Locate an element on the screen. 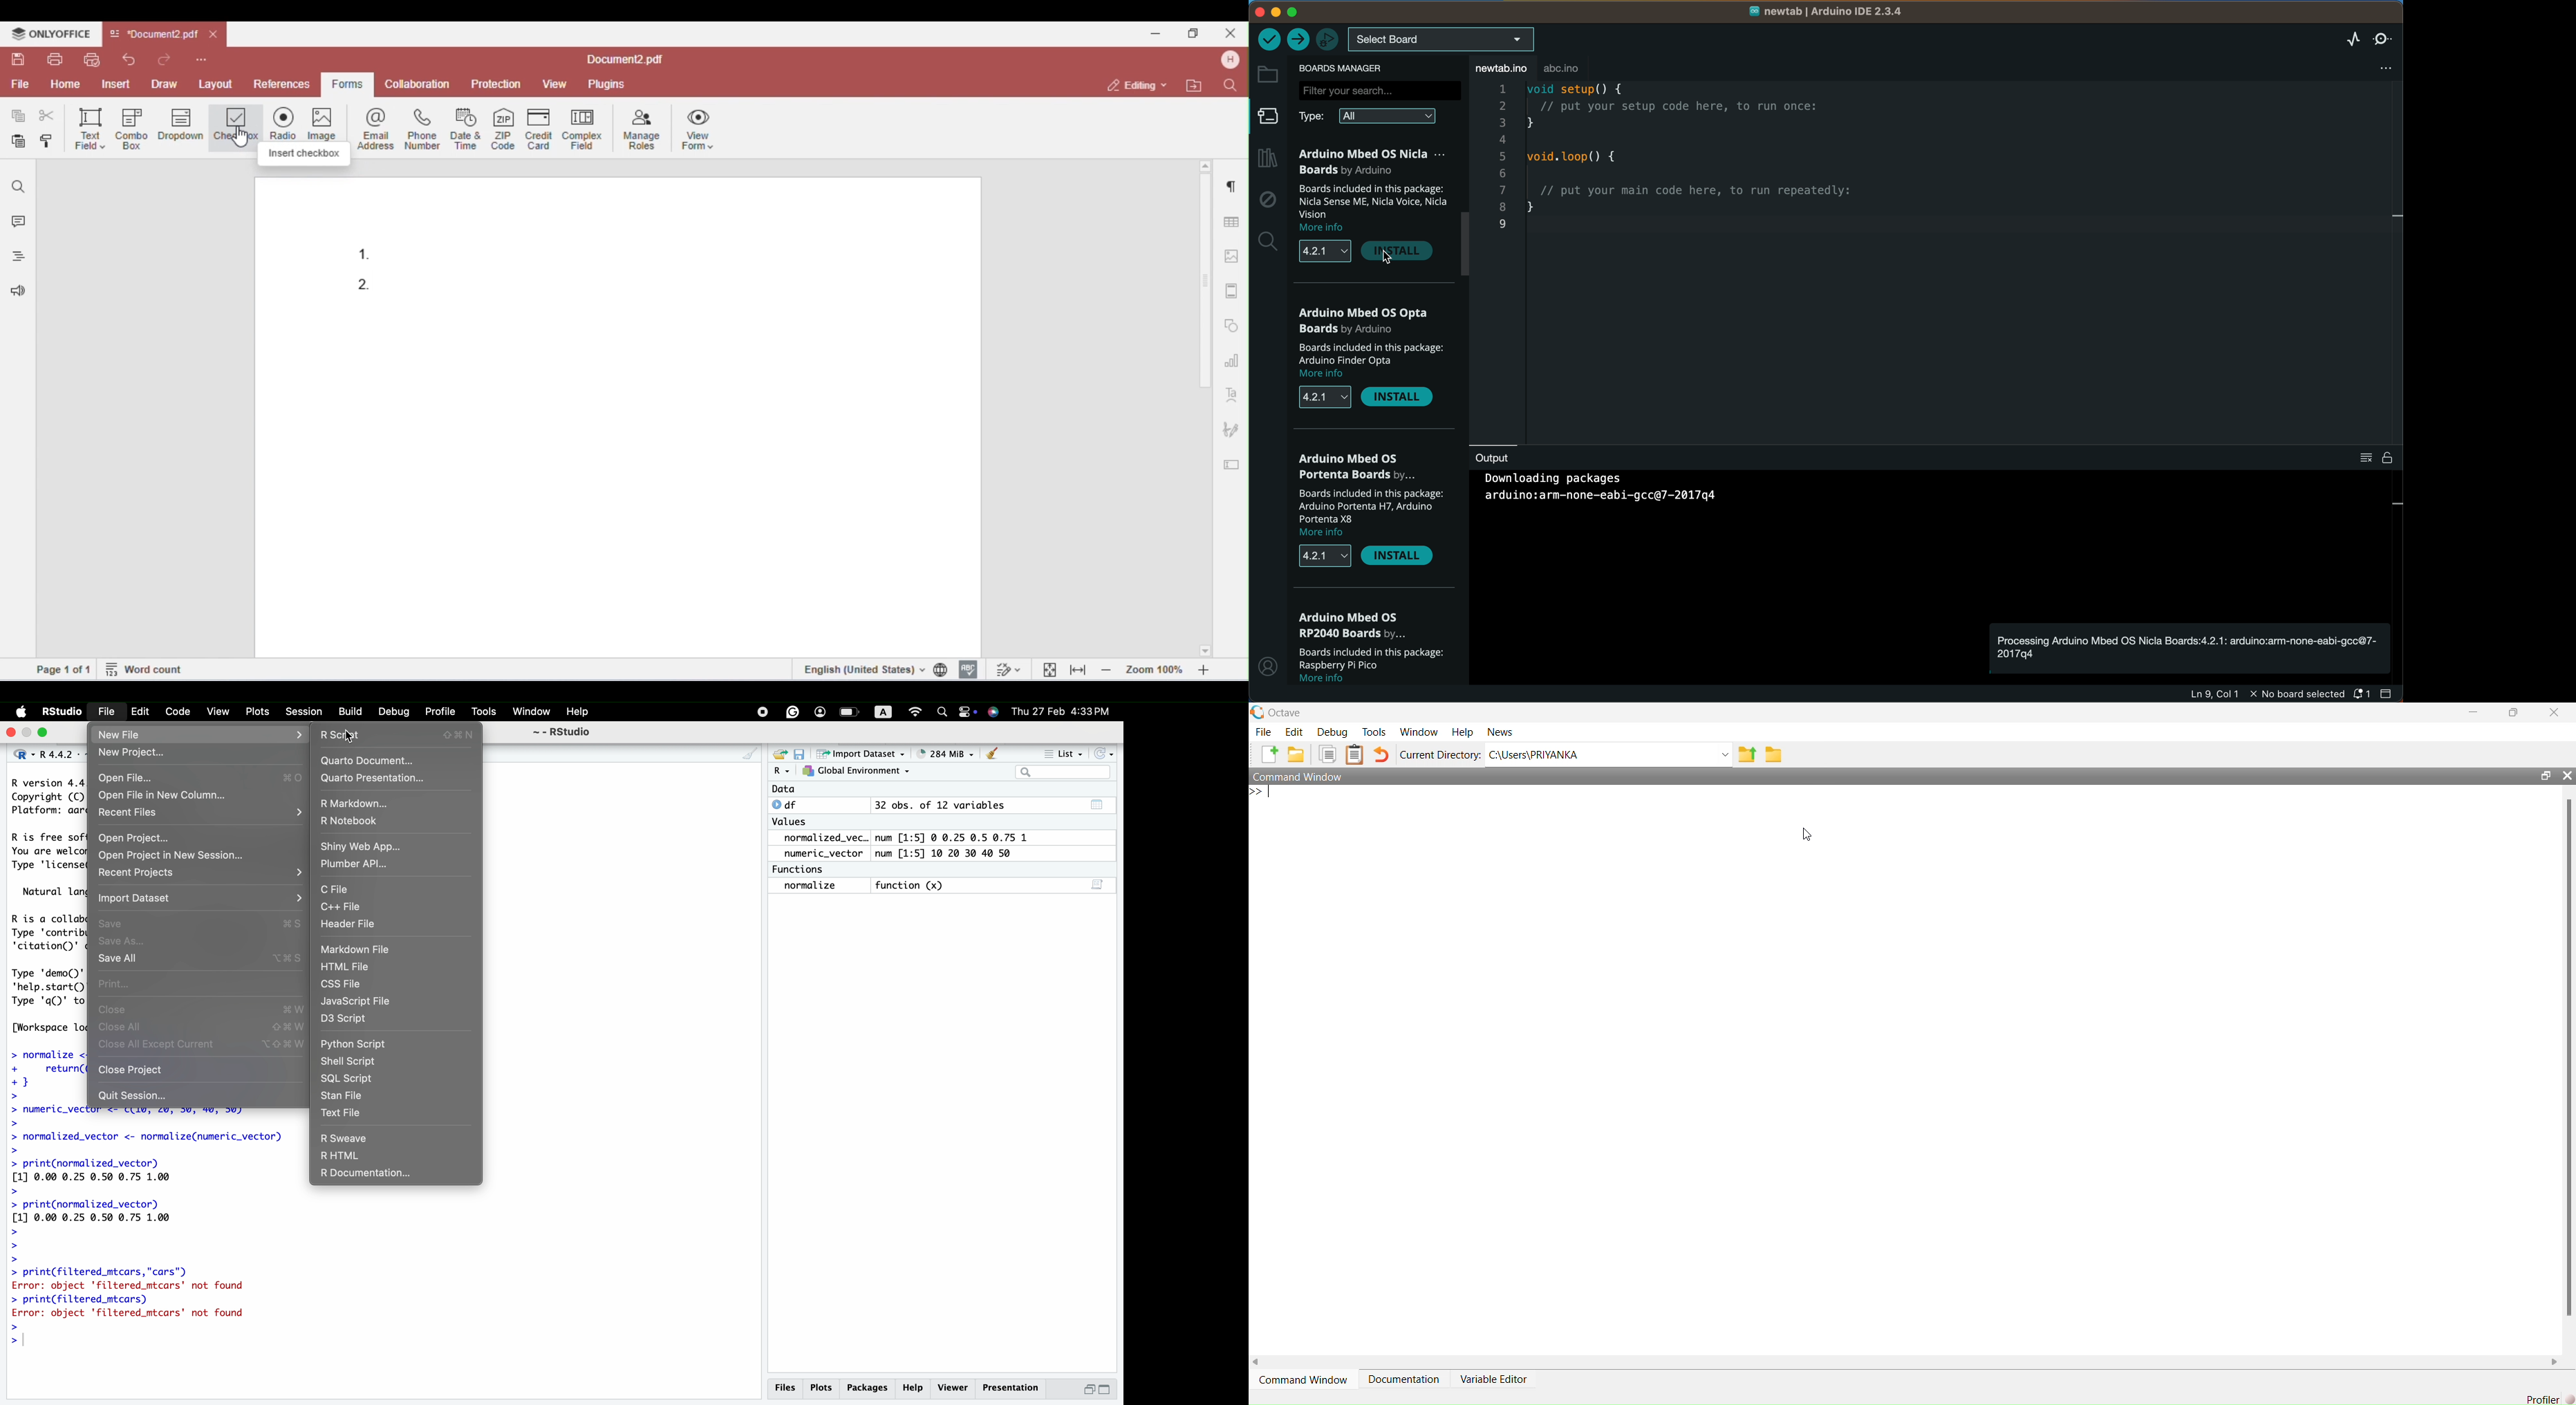 The image size is (2576, 1428). help is located at coordinates (915, 1387).